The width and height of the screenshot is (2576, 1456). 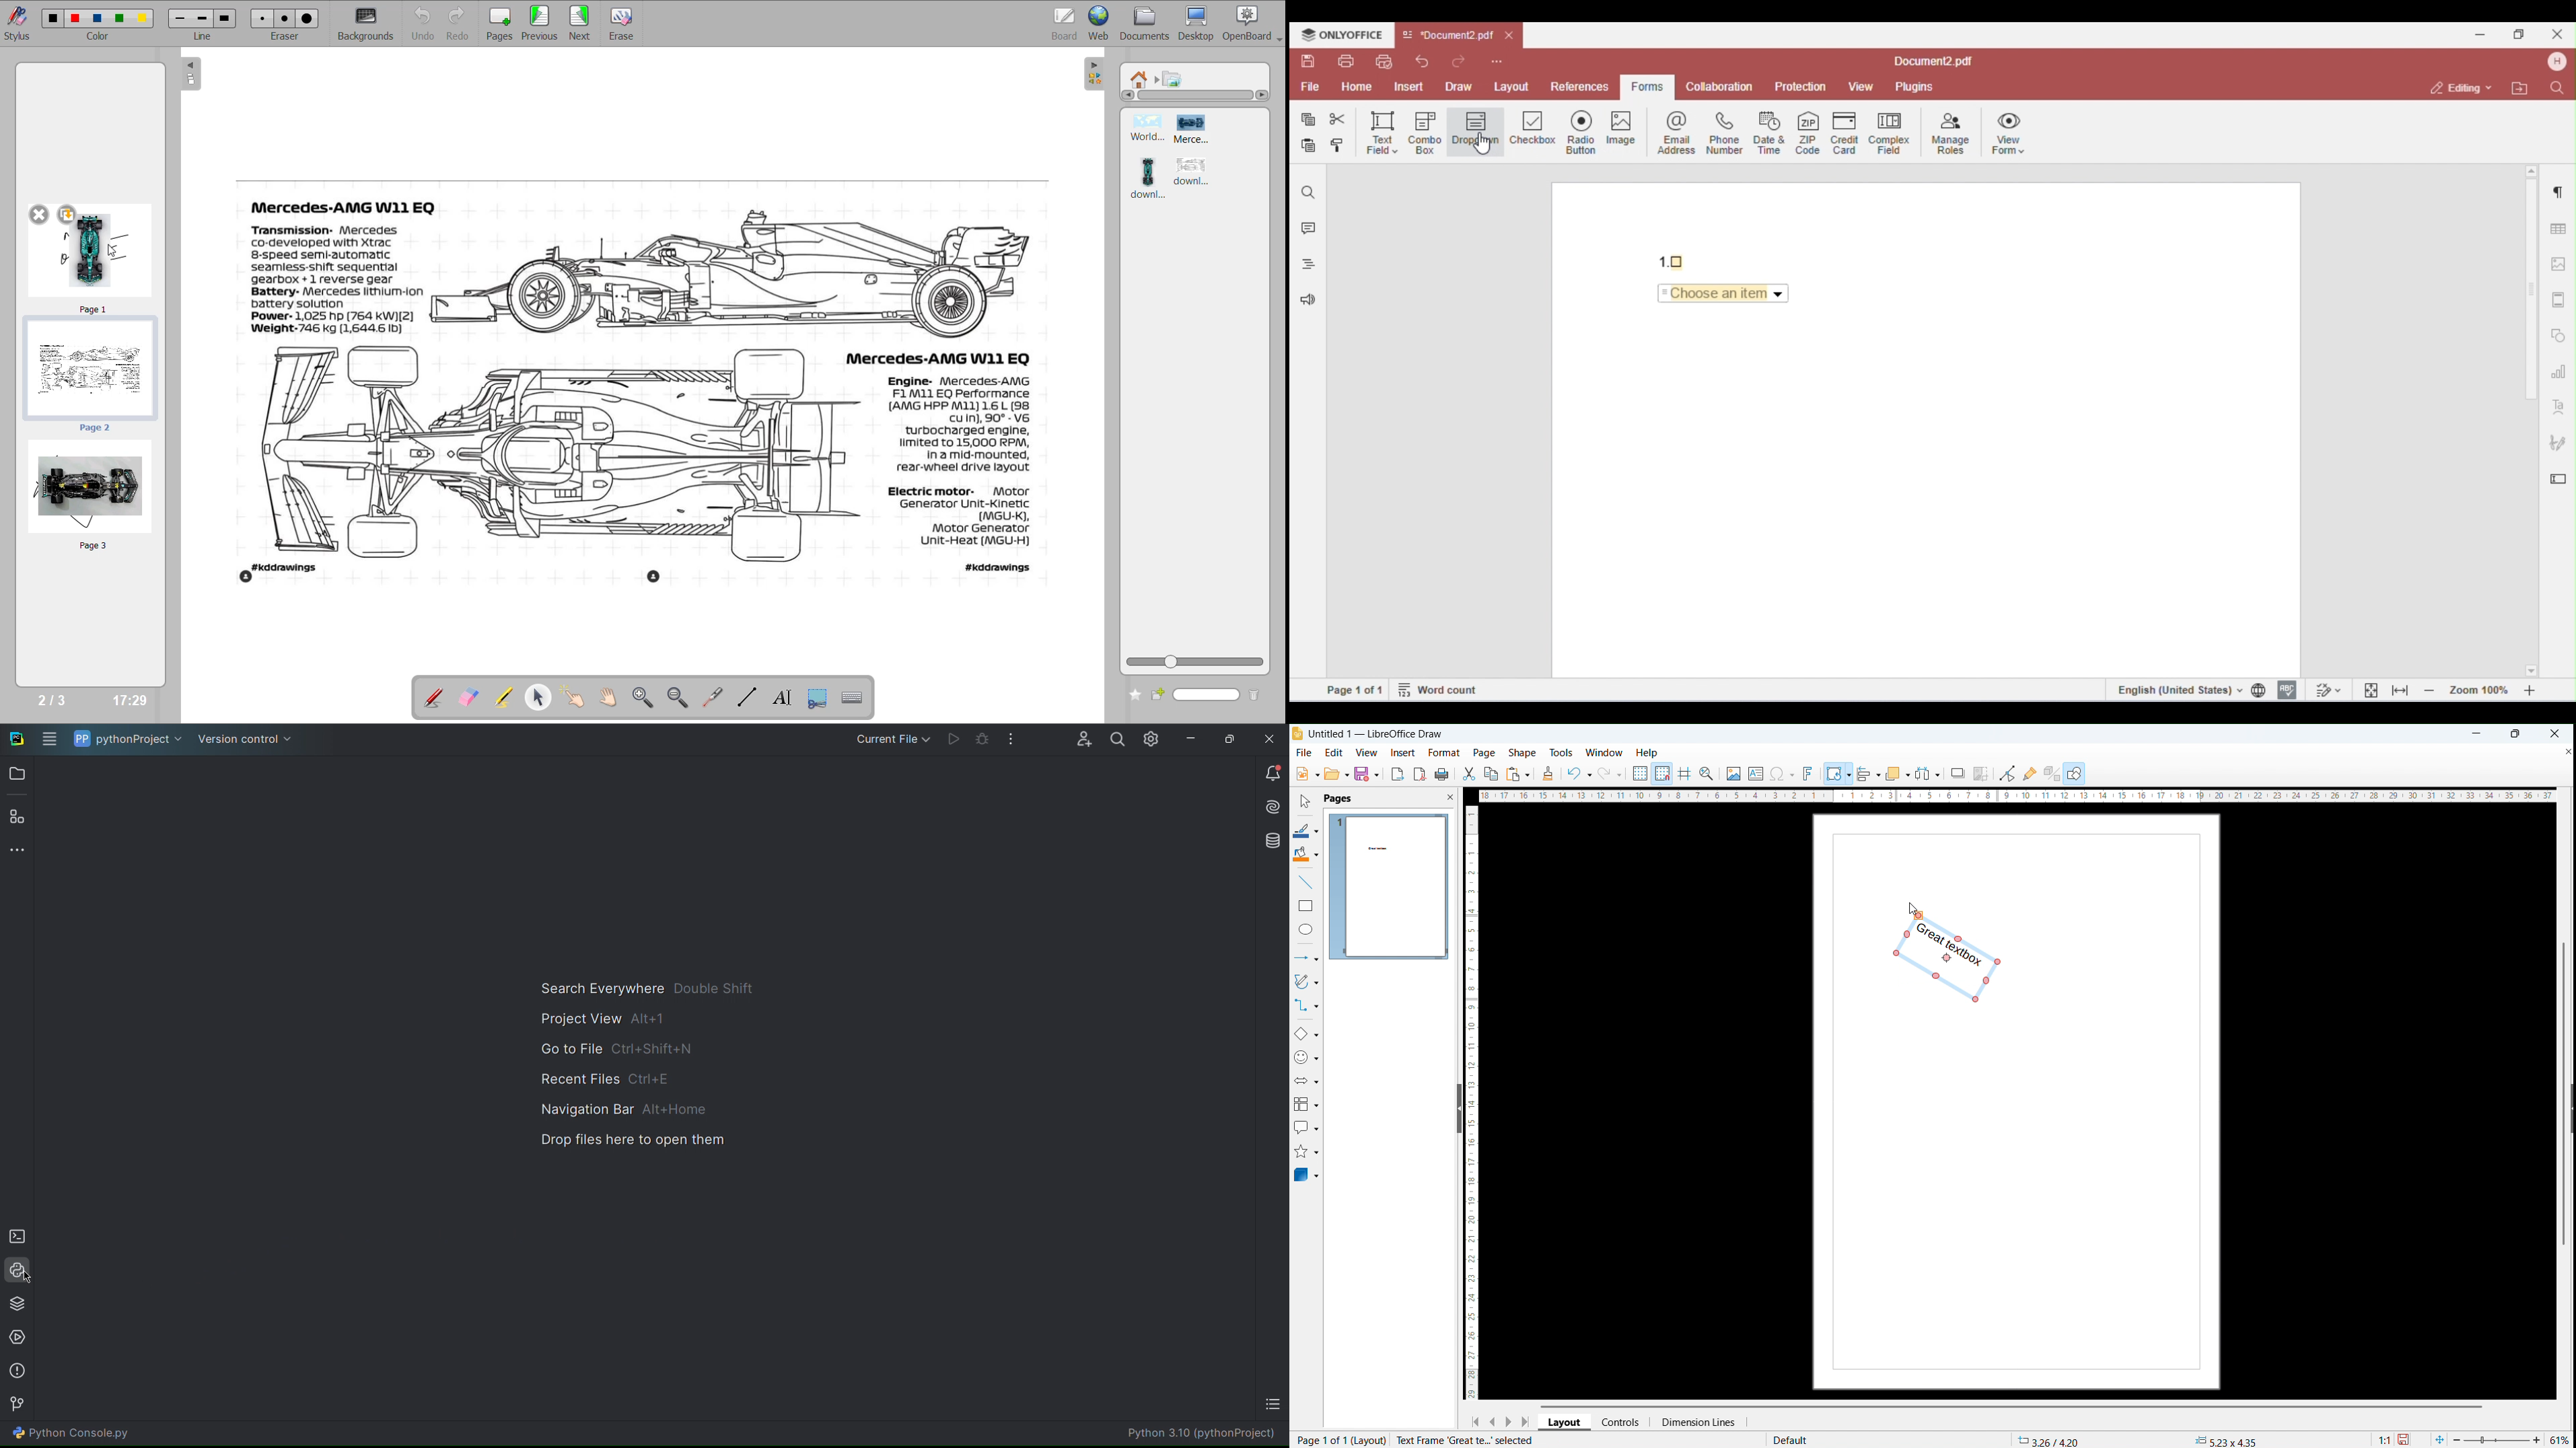 What do you see at coordinates (2440, 1439) in the screenshot?
I see `fit to page ` at bounding box center [2440, 1439].